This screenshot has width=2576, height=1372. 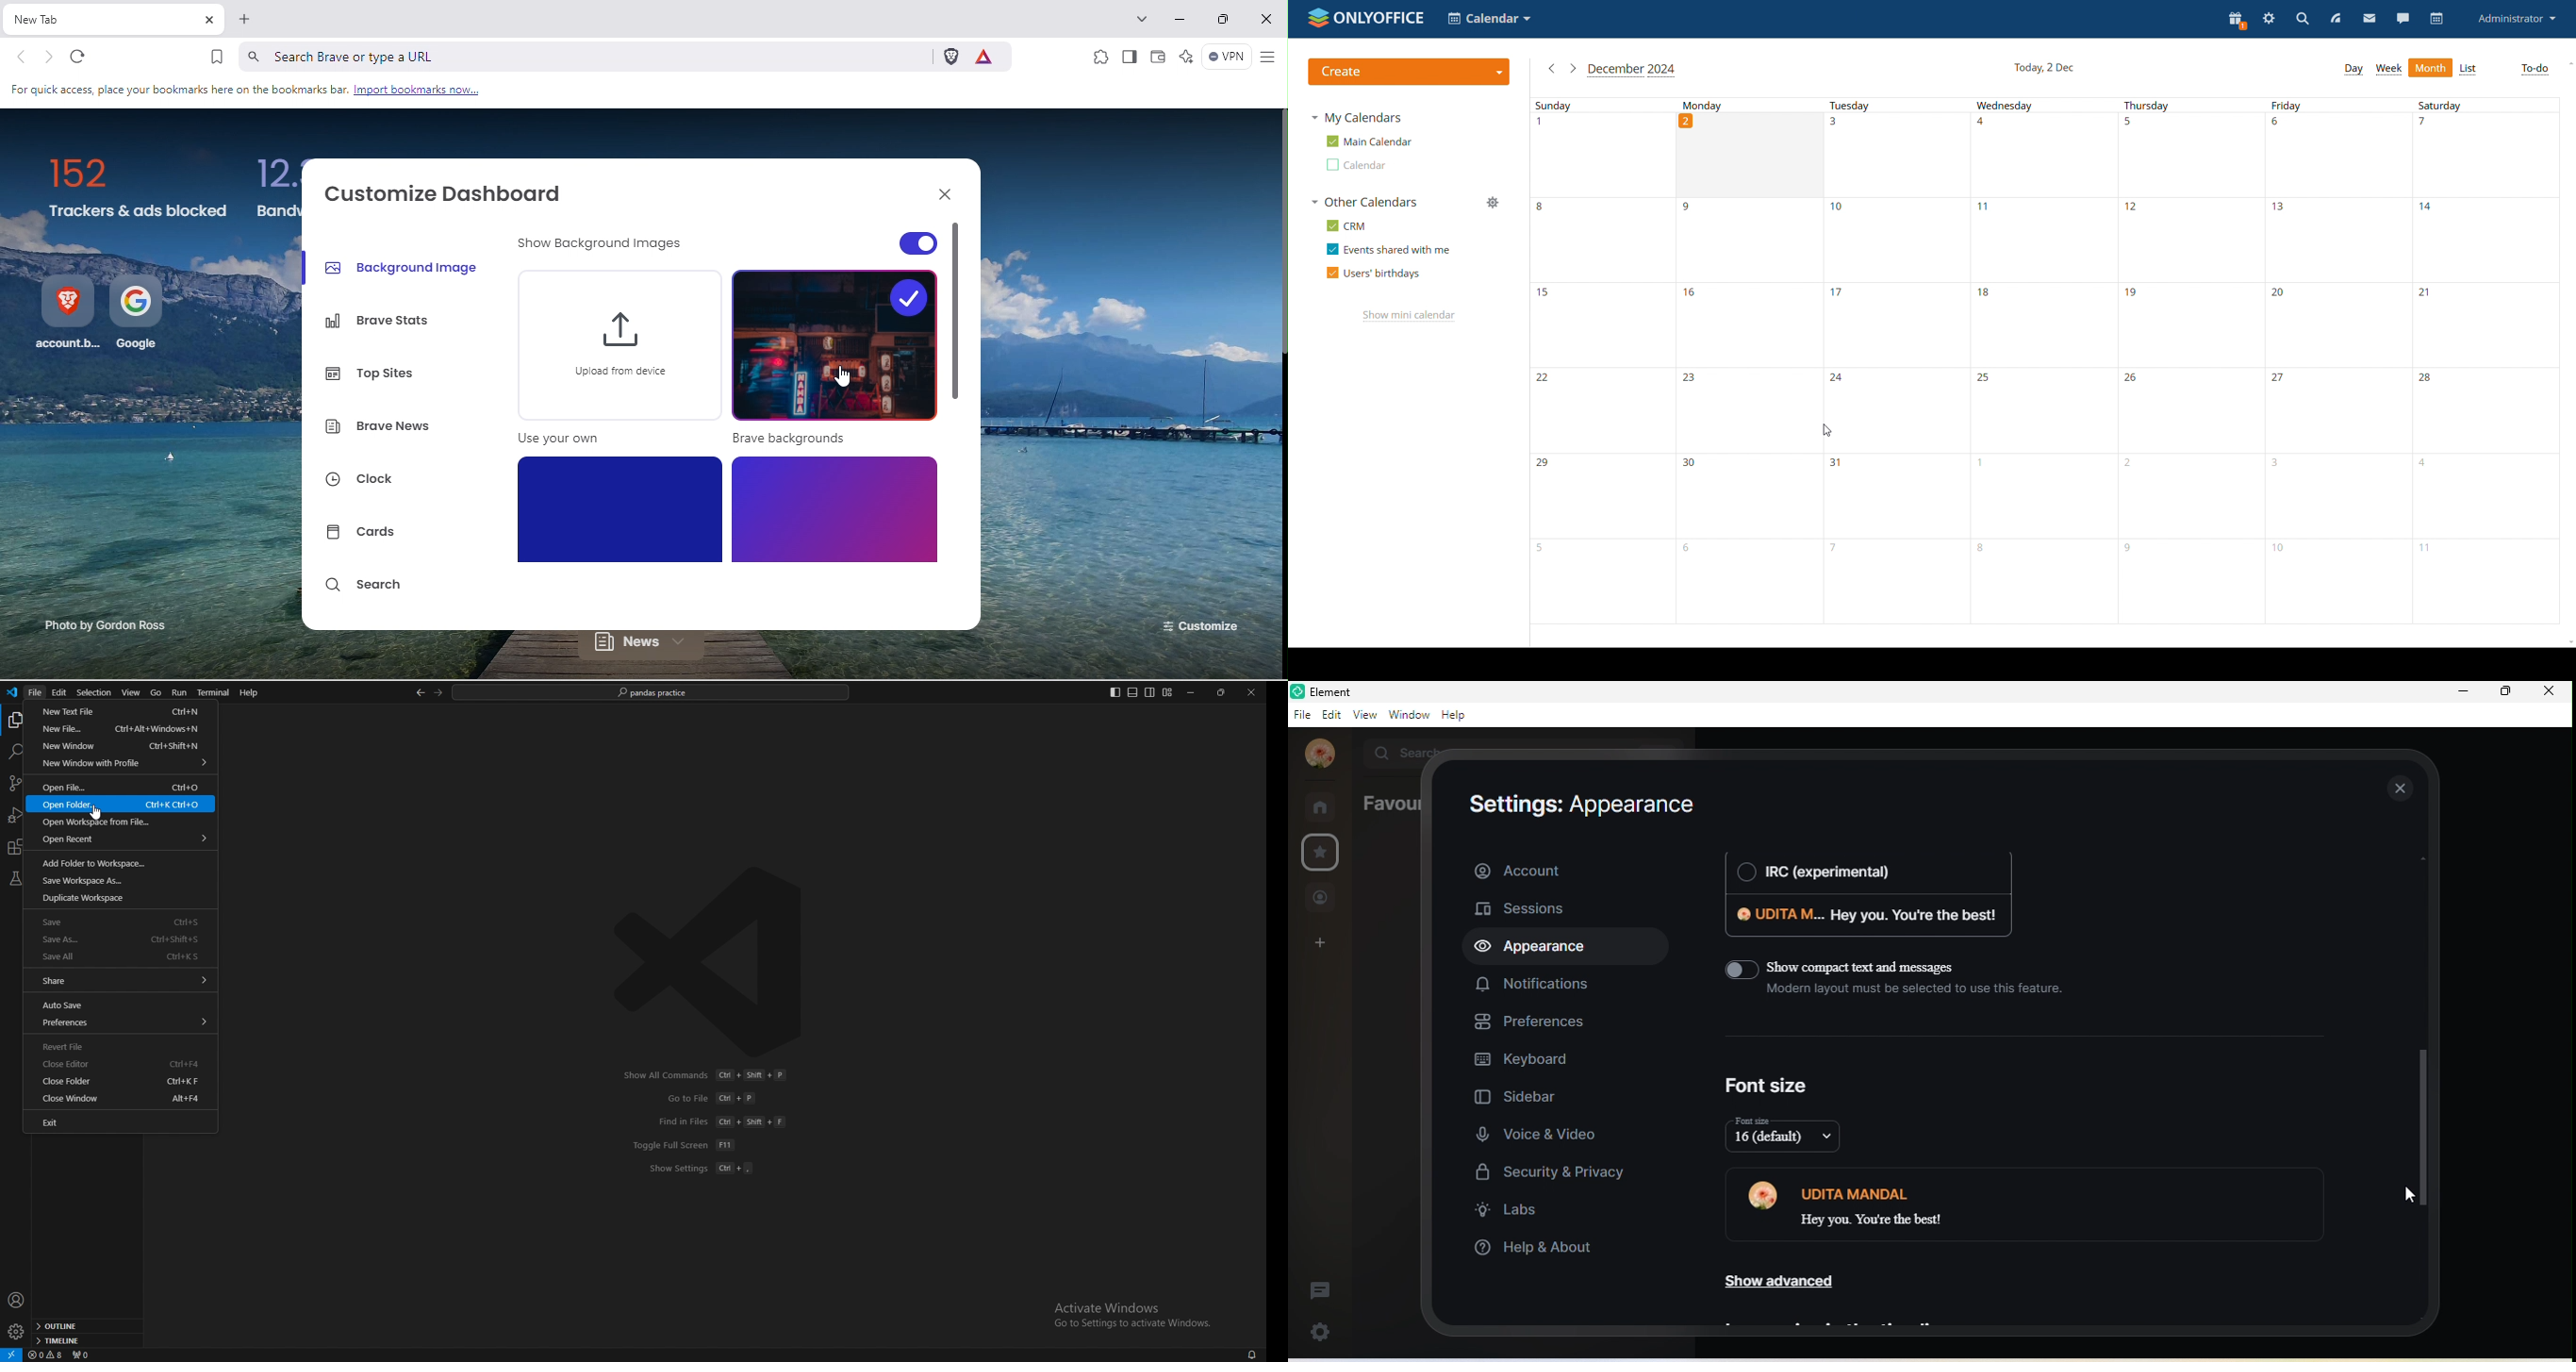 What do you see at coordinates (1320, 754) in the screenshot?
I see `profile photo` at bounding box center [1320, 754].